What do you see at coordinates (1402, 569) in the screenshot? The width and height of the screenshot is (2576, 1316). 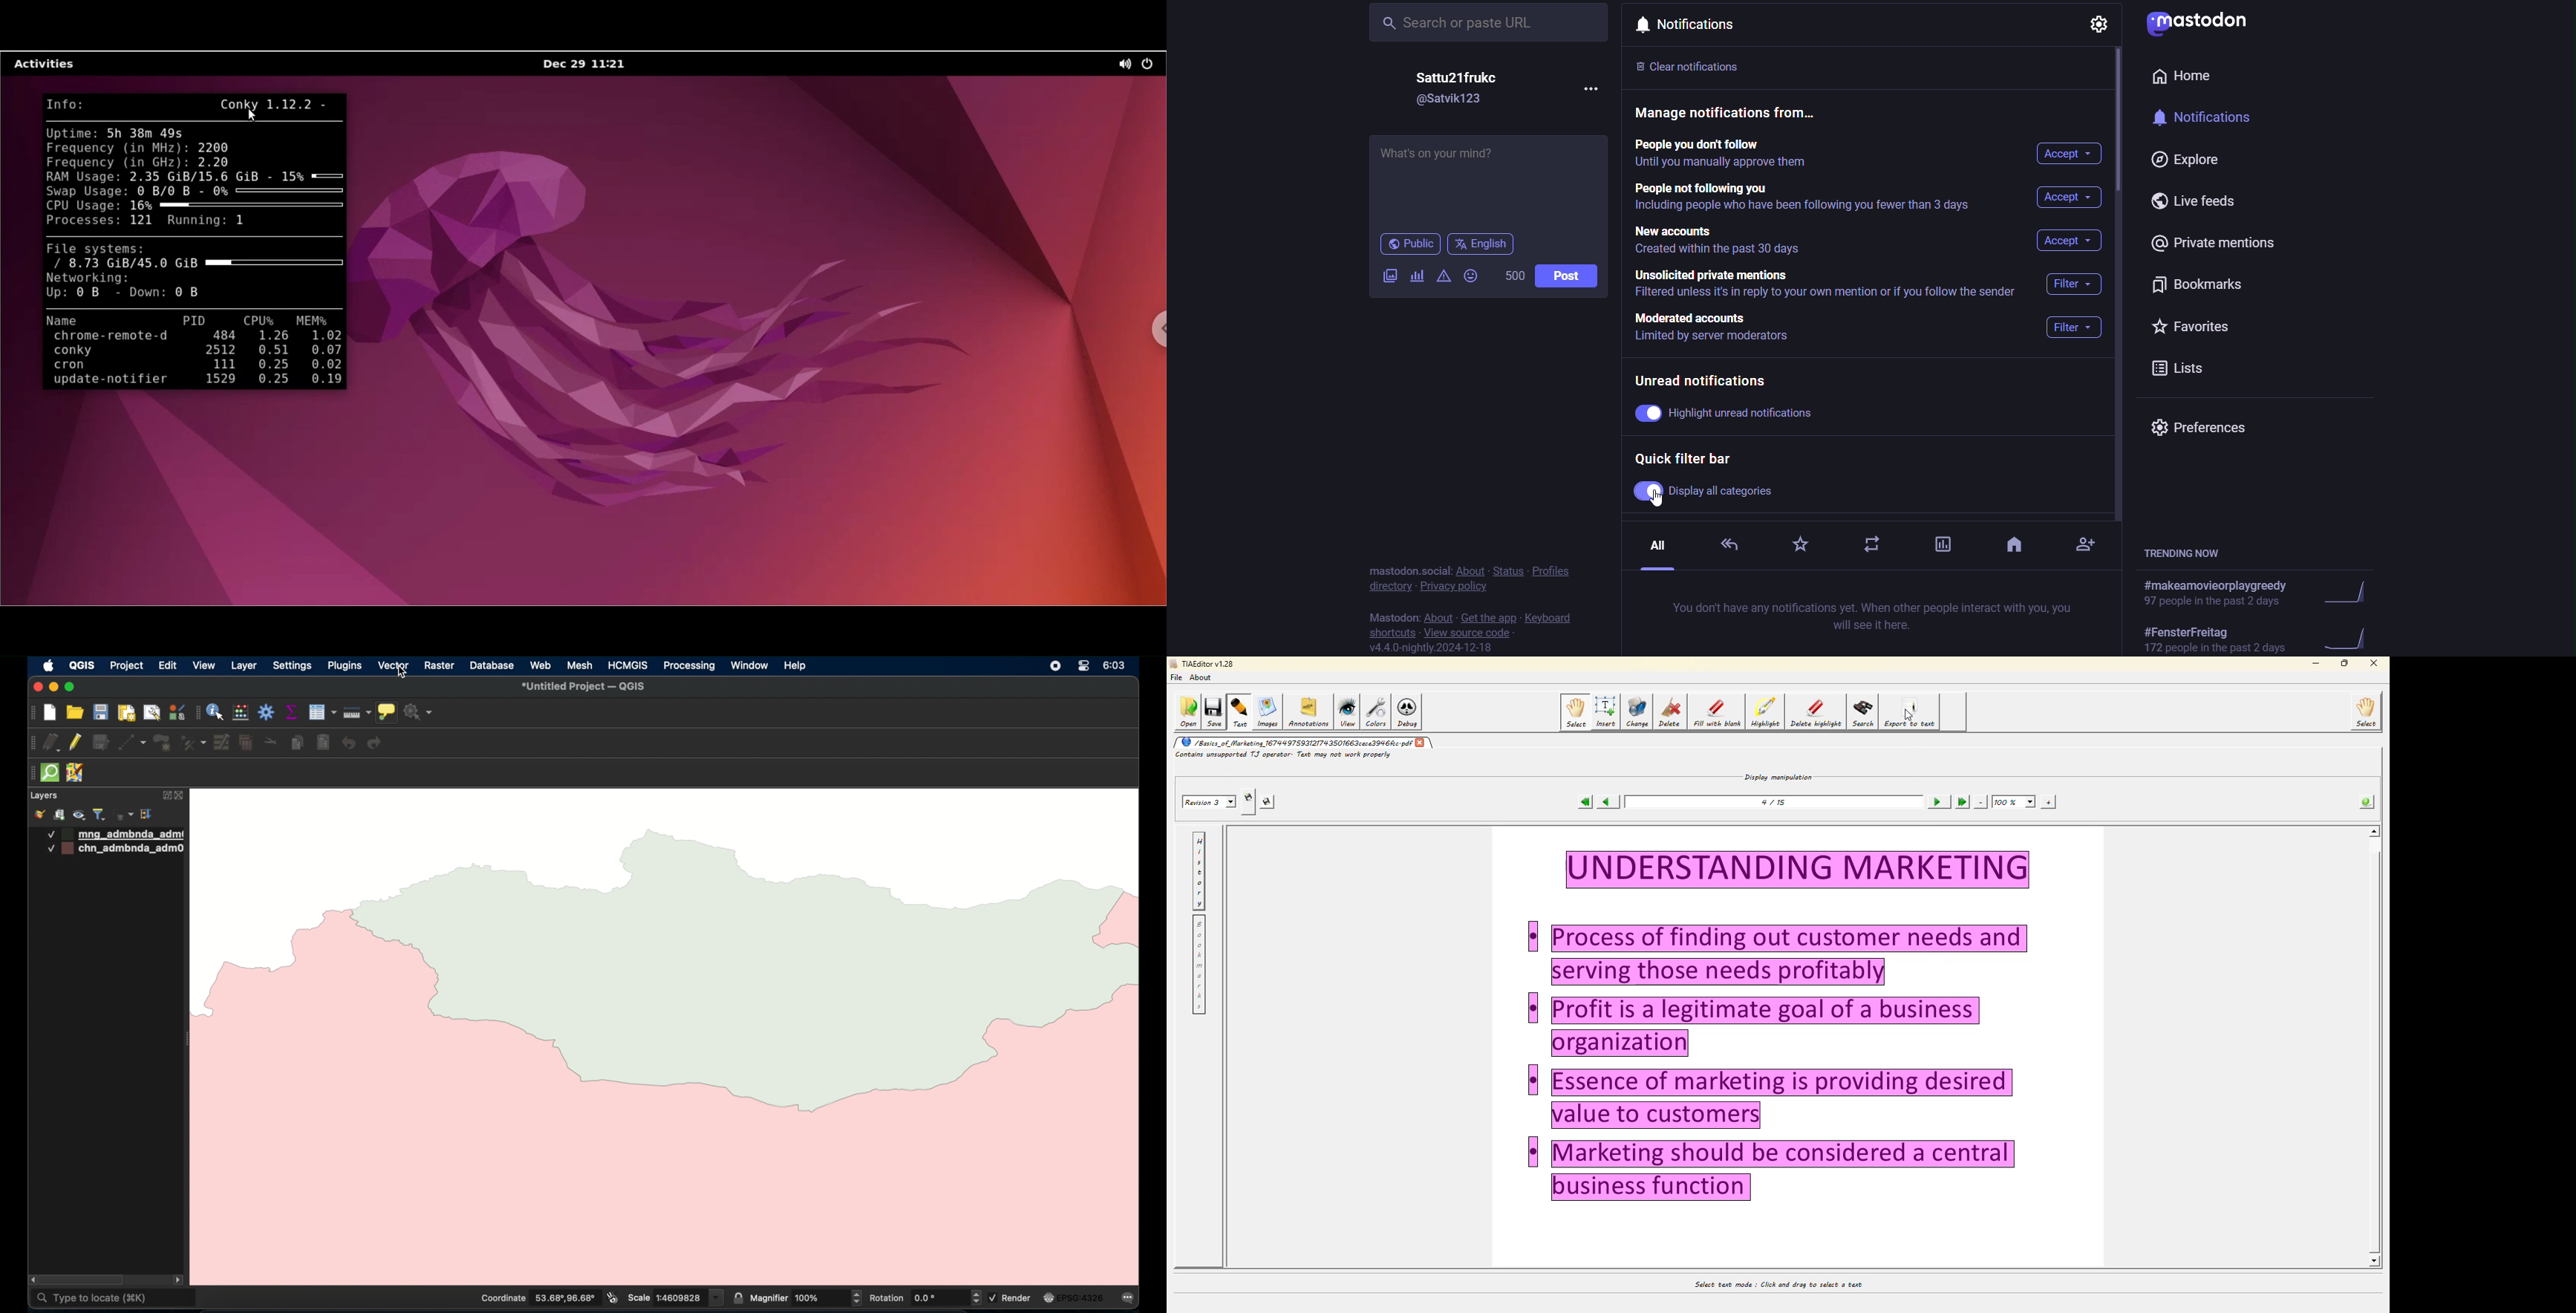 I see `mastodon social` at bounding box center [1402, 569].